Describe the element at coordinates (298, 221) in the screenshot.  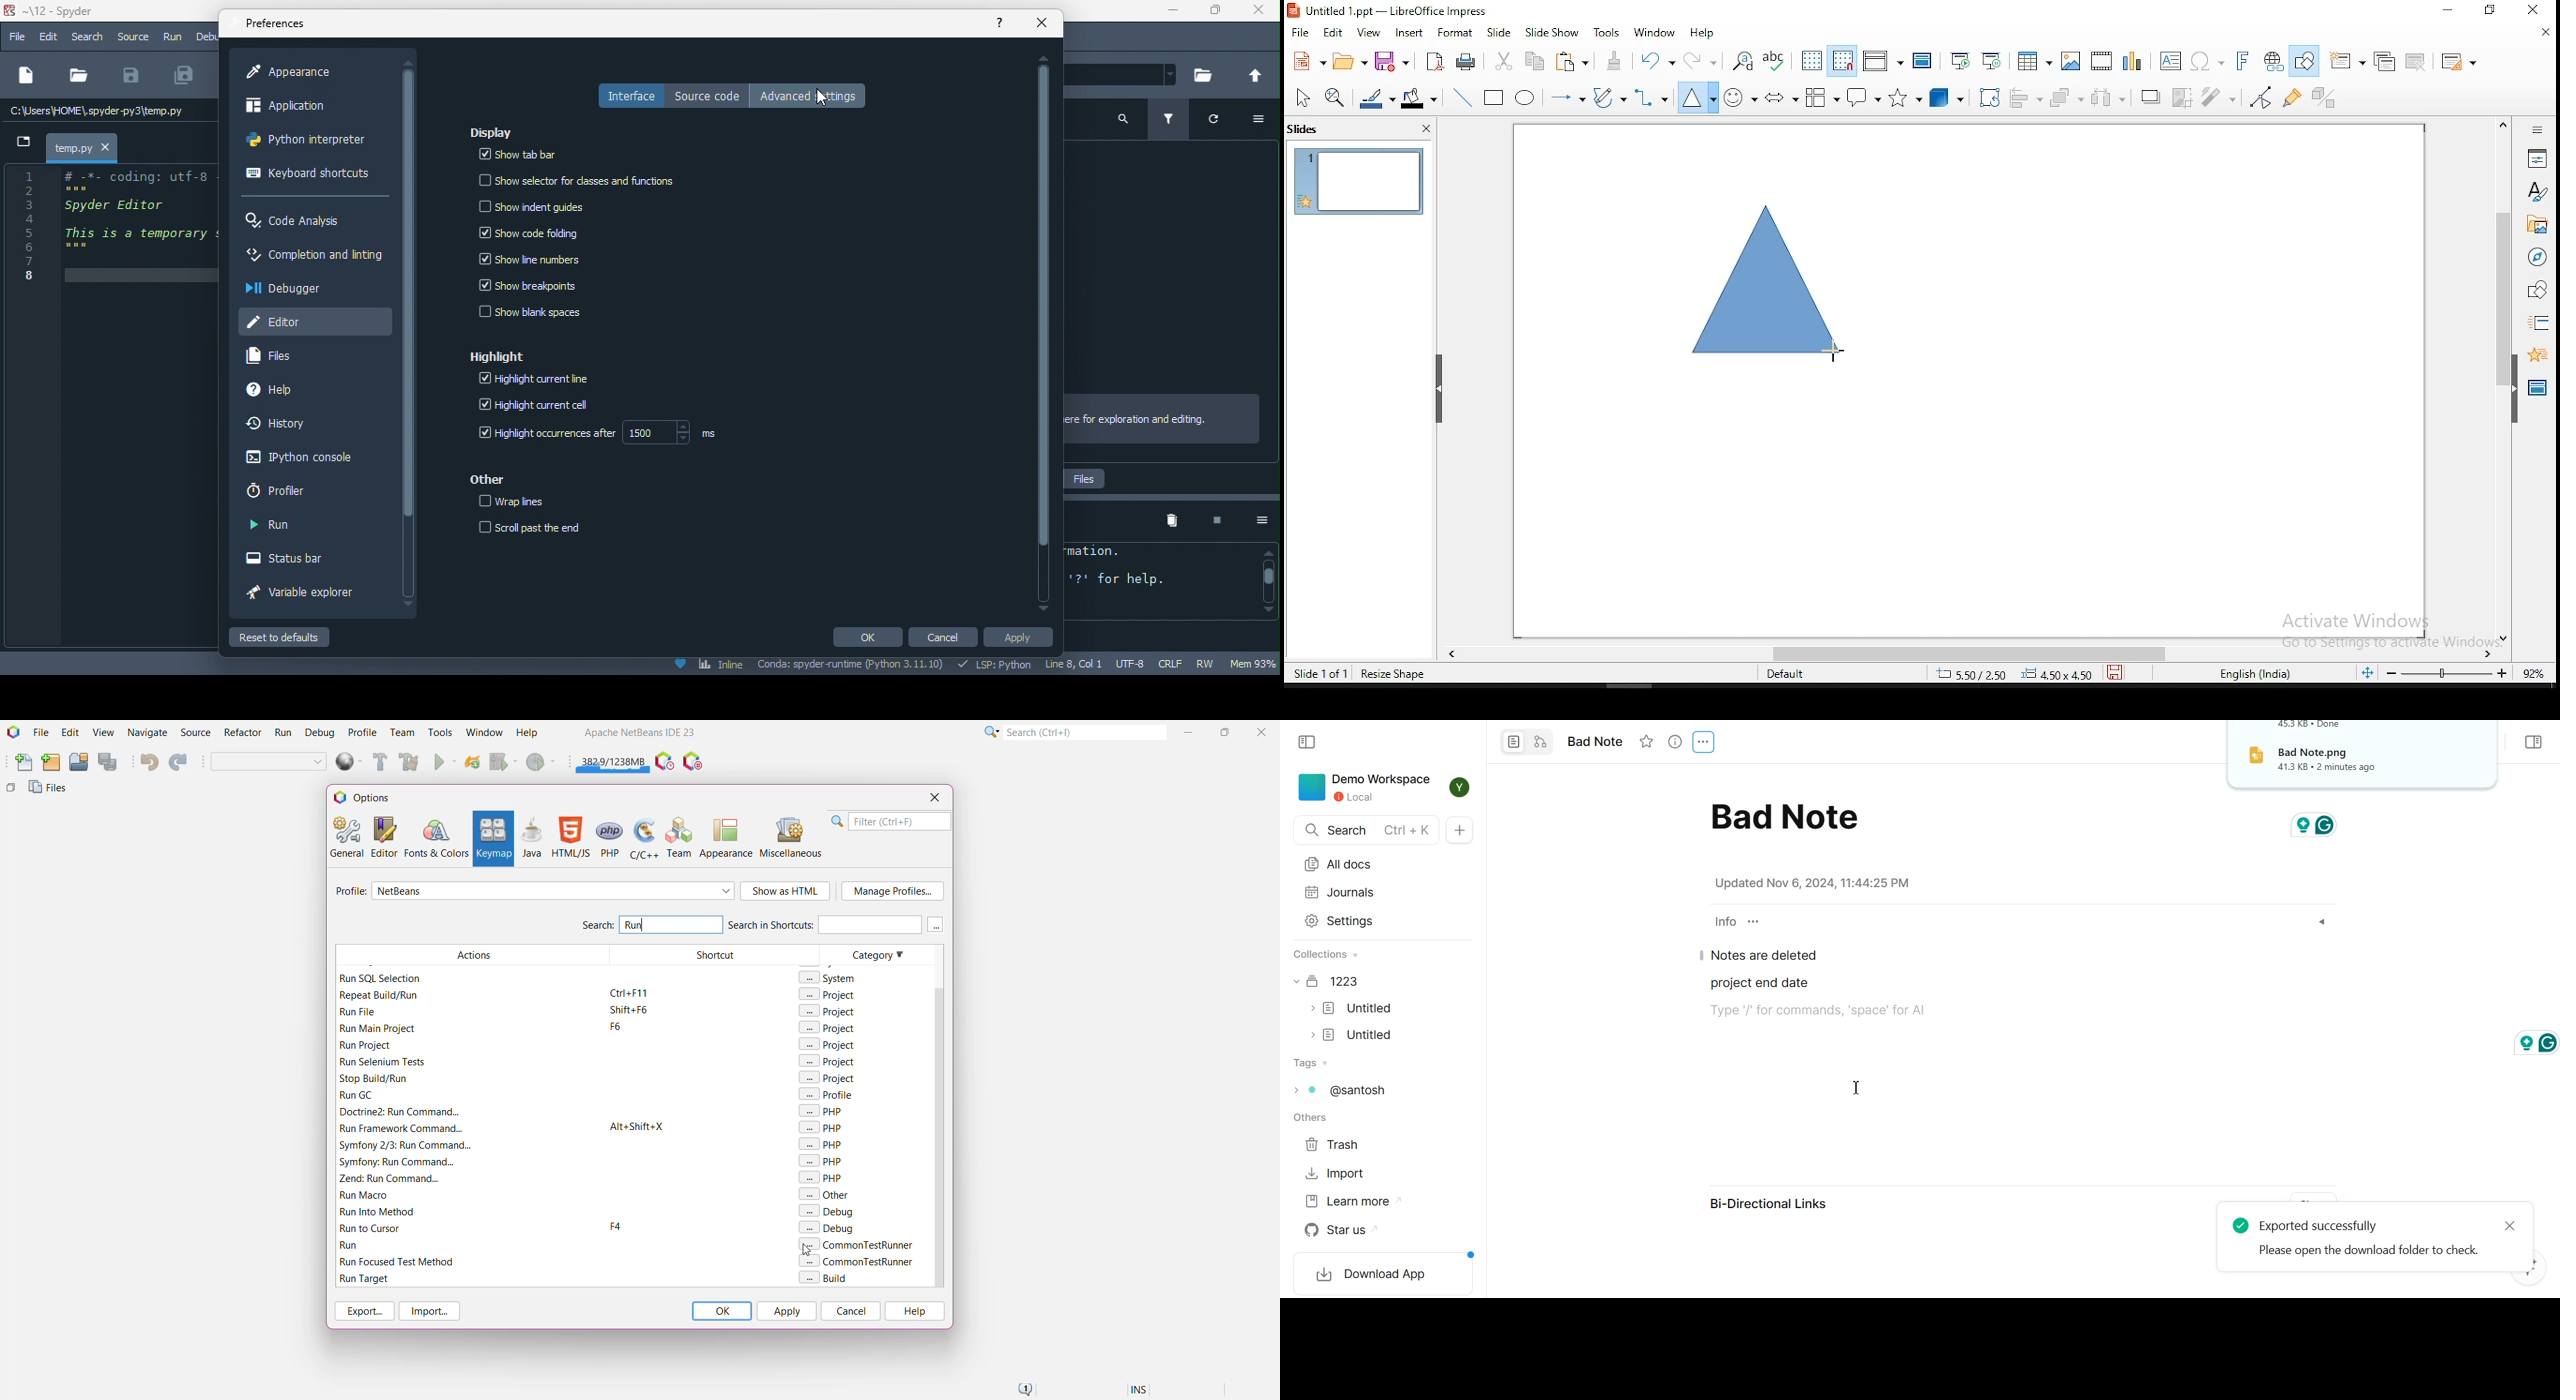
I see `code analysis` at that location.